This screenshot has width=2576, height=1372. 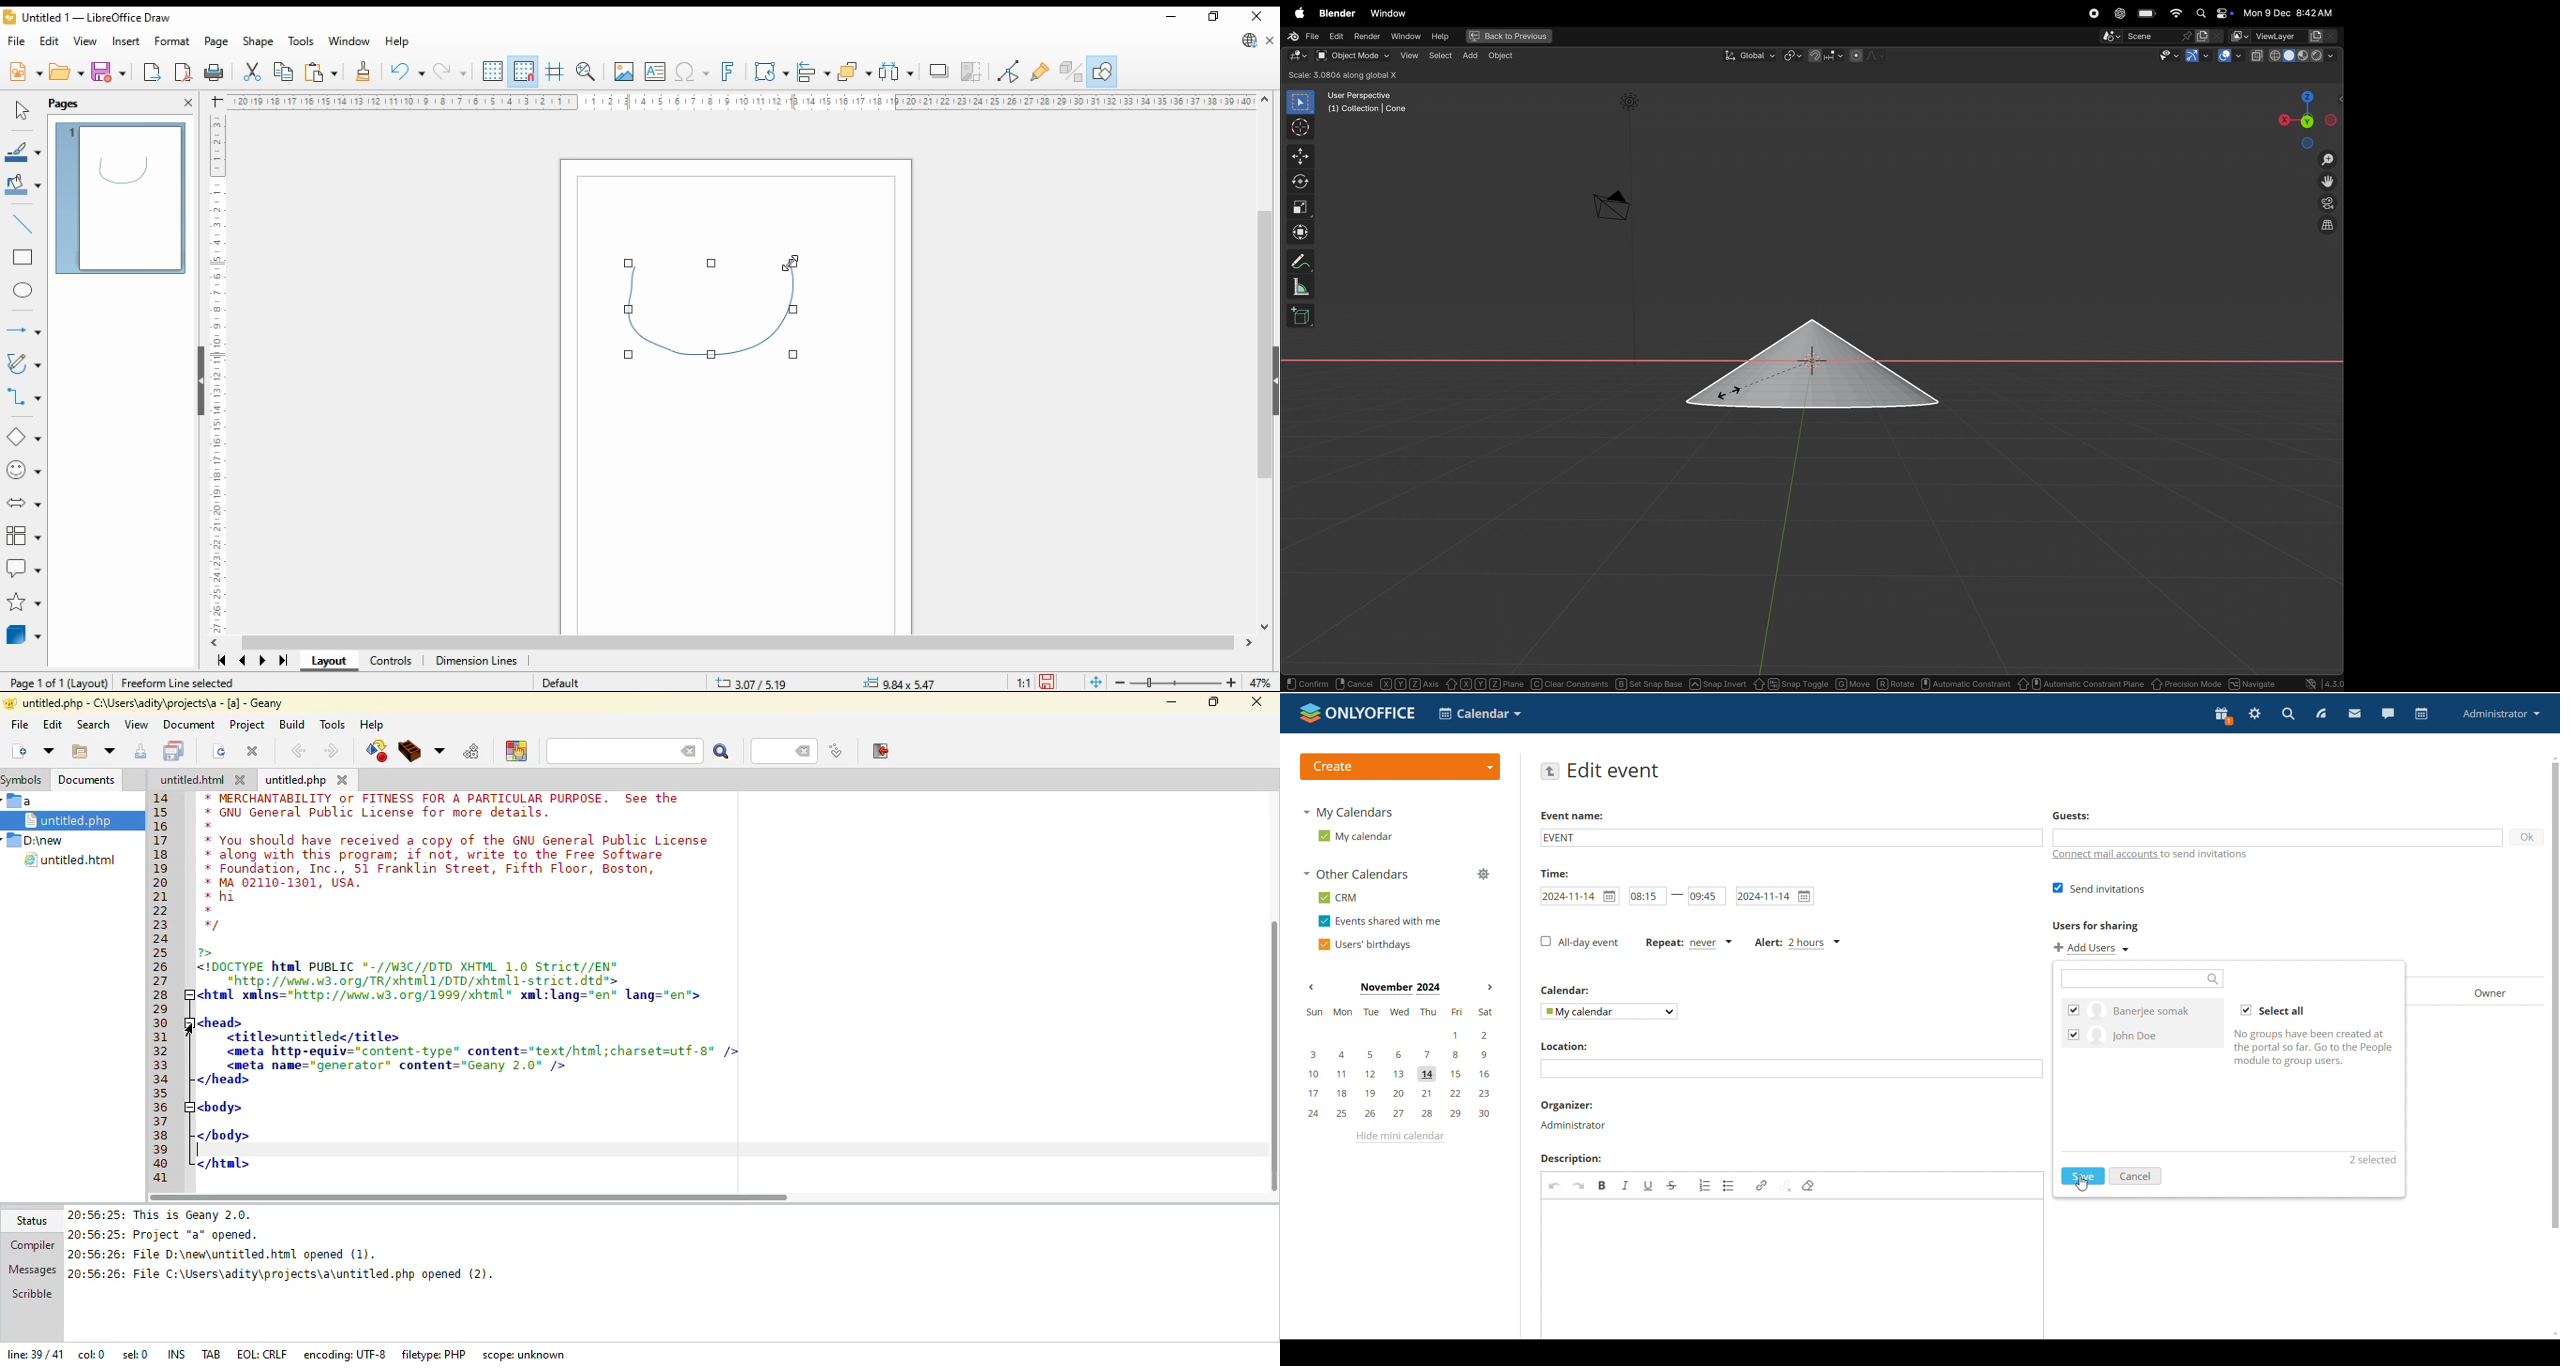 What do you see at coordinates (1297, 54) in the screenshot?
I see `editor type` at bounding box center [1297, 54].